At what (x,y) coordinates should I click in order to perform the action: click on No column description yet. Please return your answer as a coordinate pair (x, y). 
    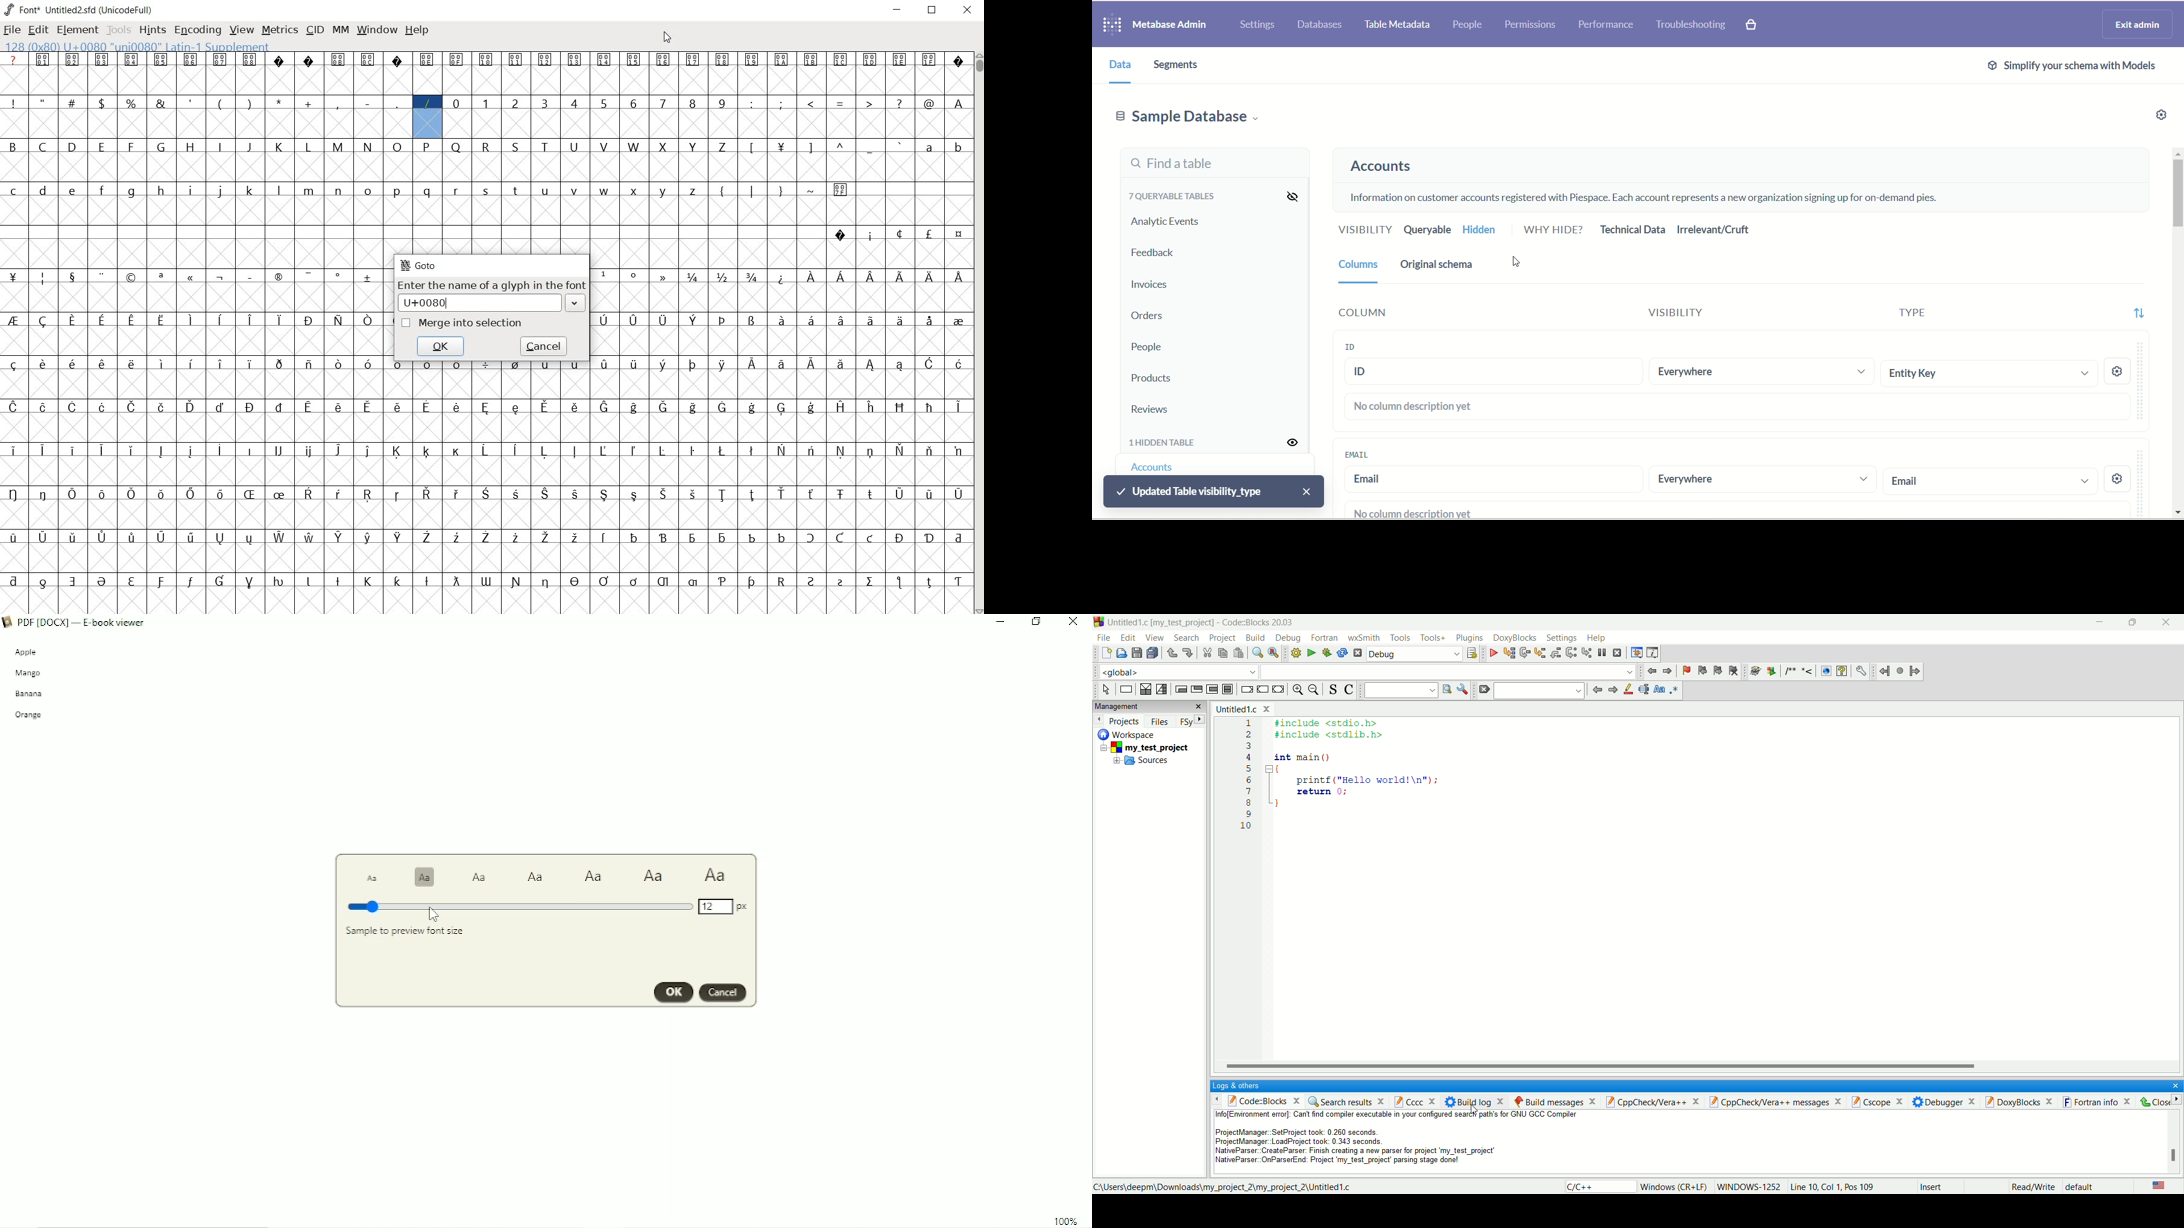
    Looking at the image, I should click on (1414, 408).